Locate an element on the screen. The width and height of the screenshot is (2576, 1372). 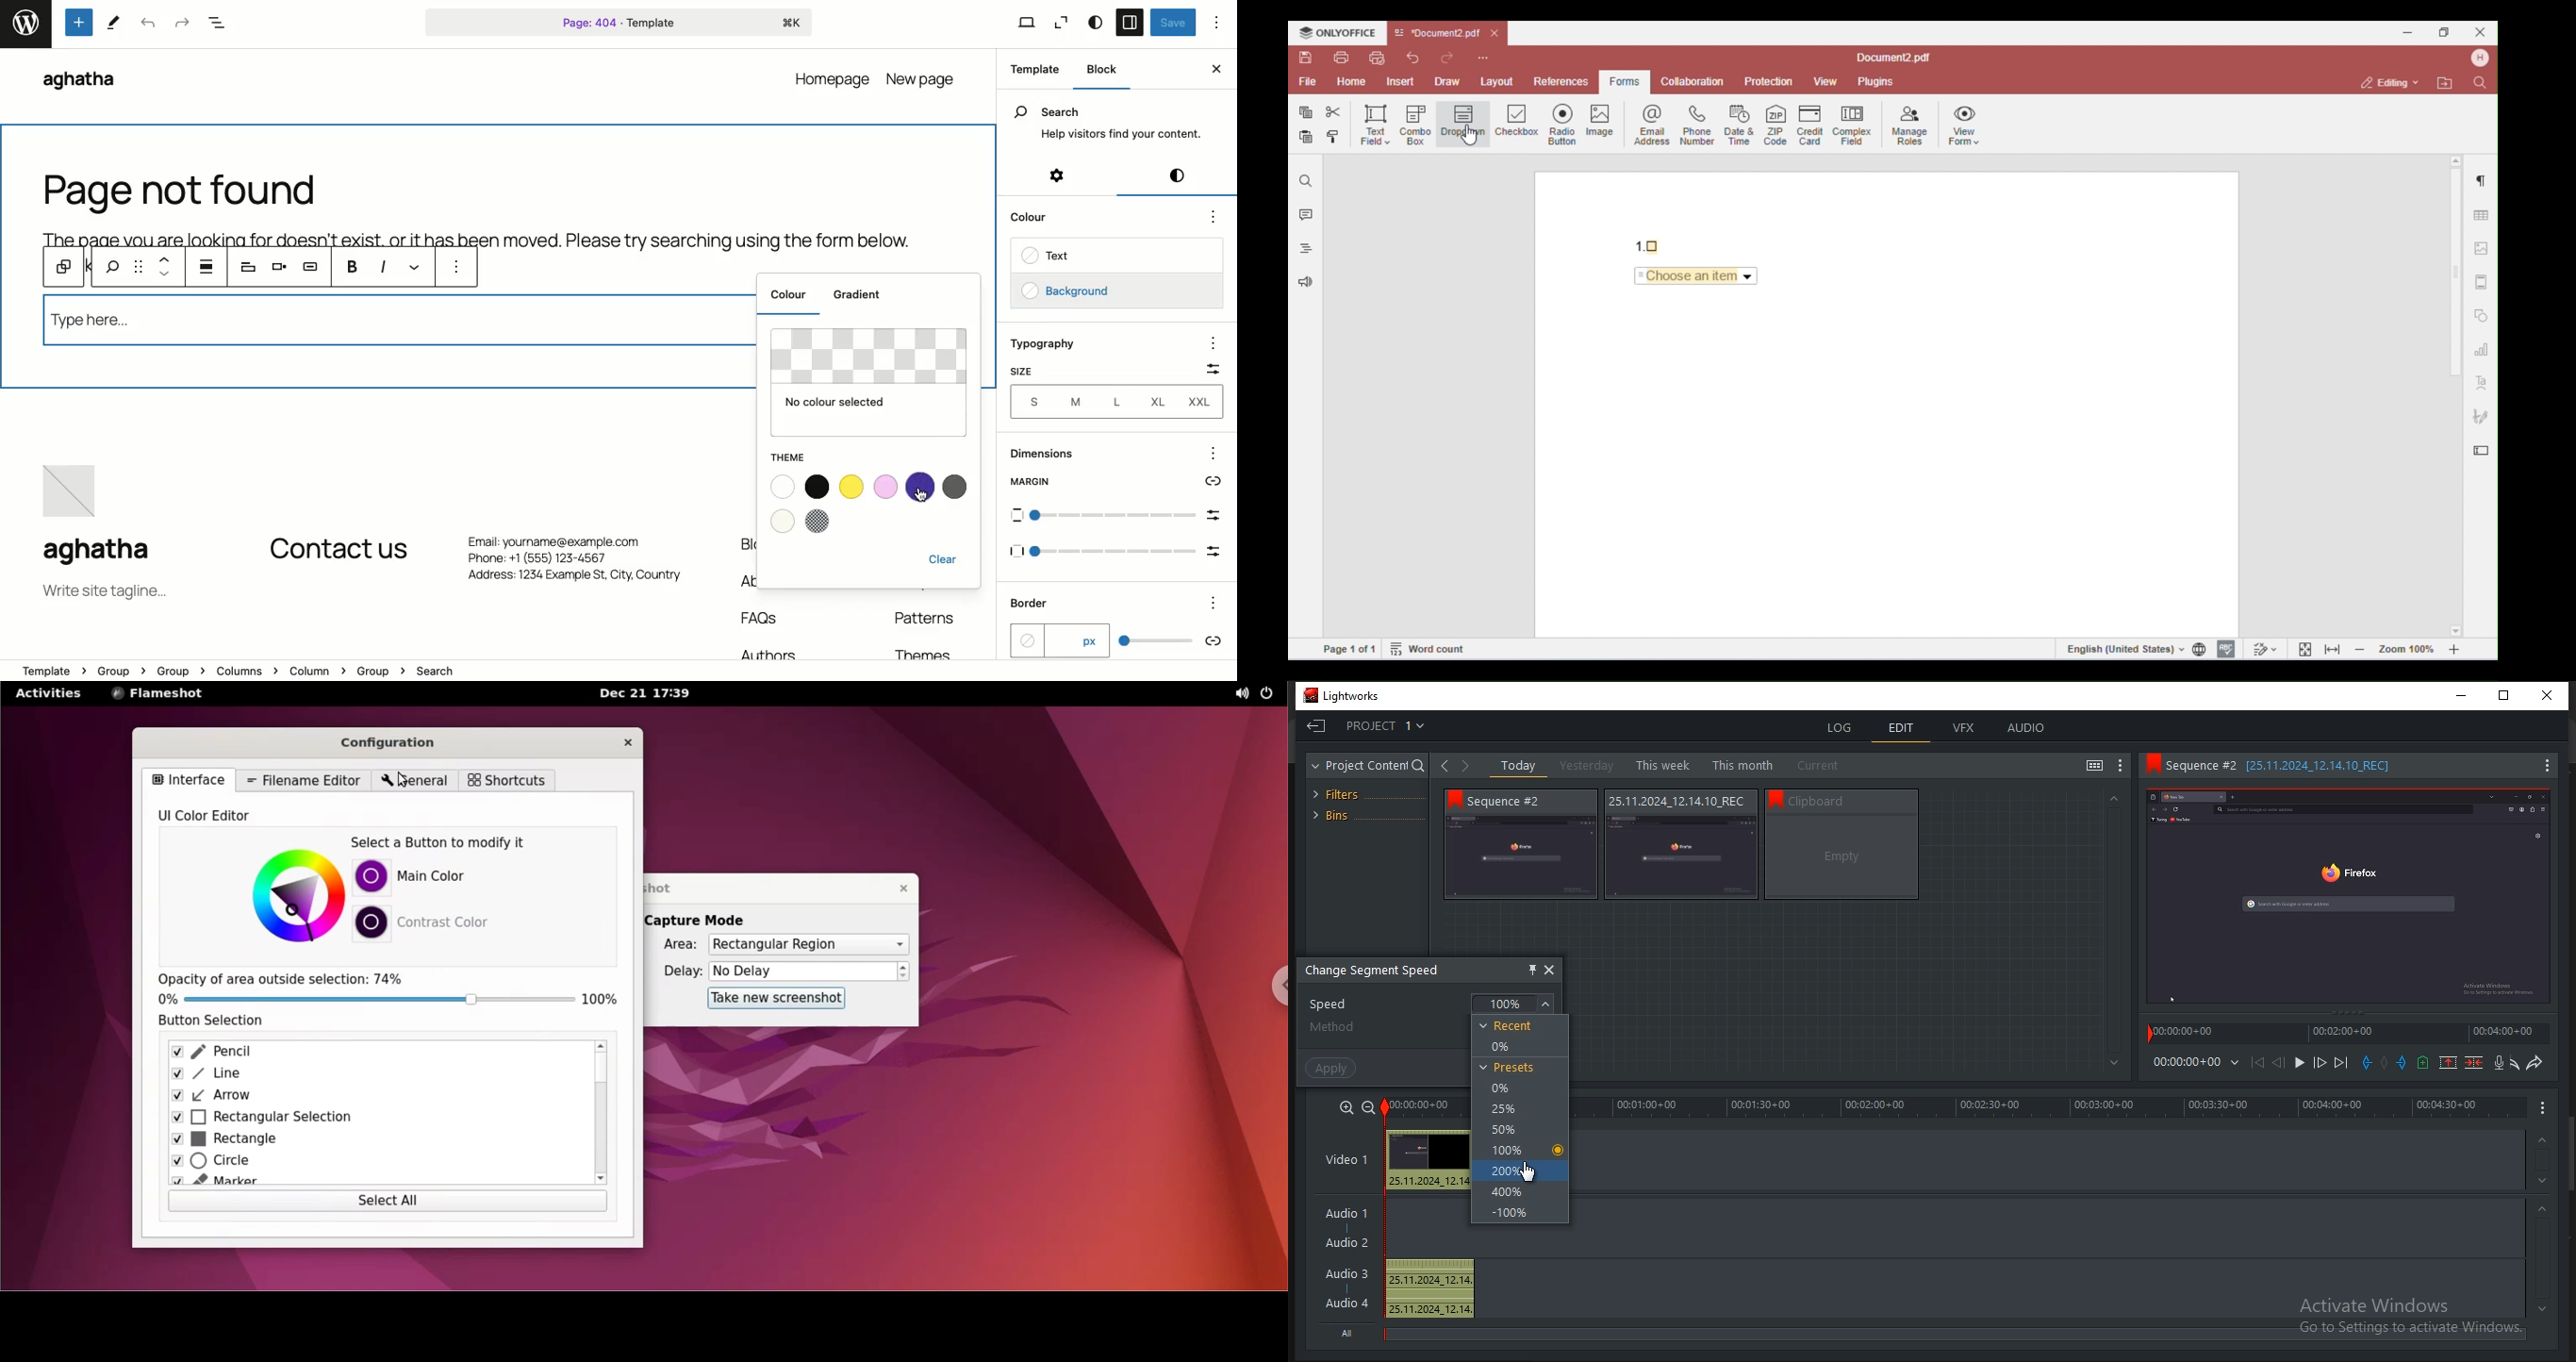
show settings menu is located at coordinates (2121, 766).